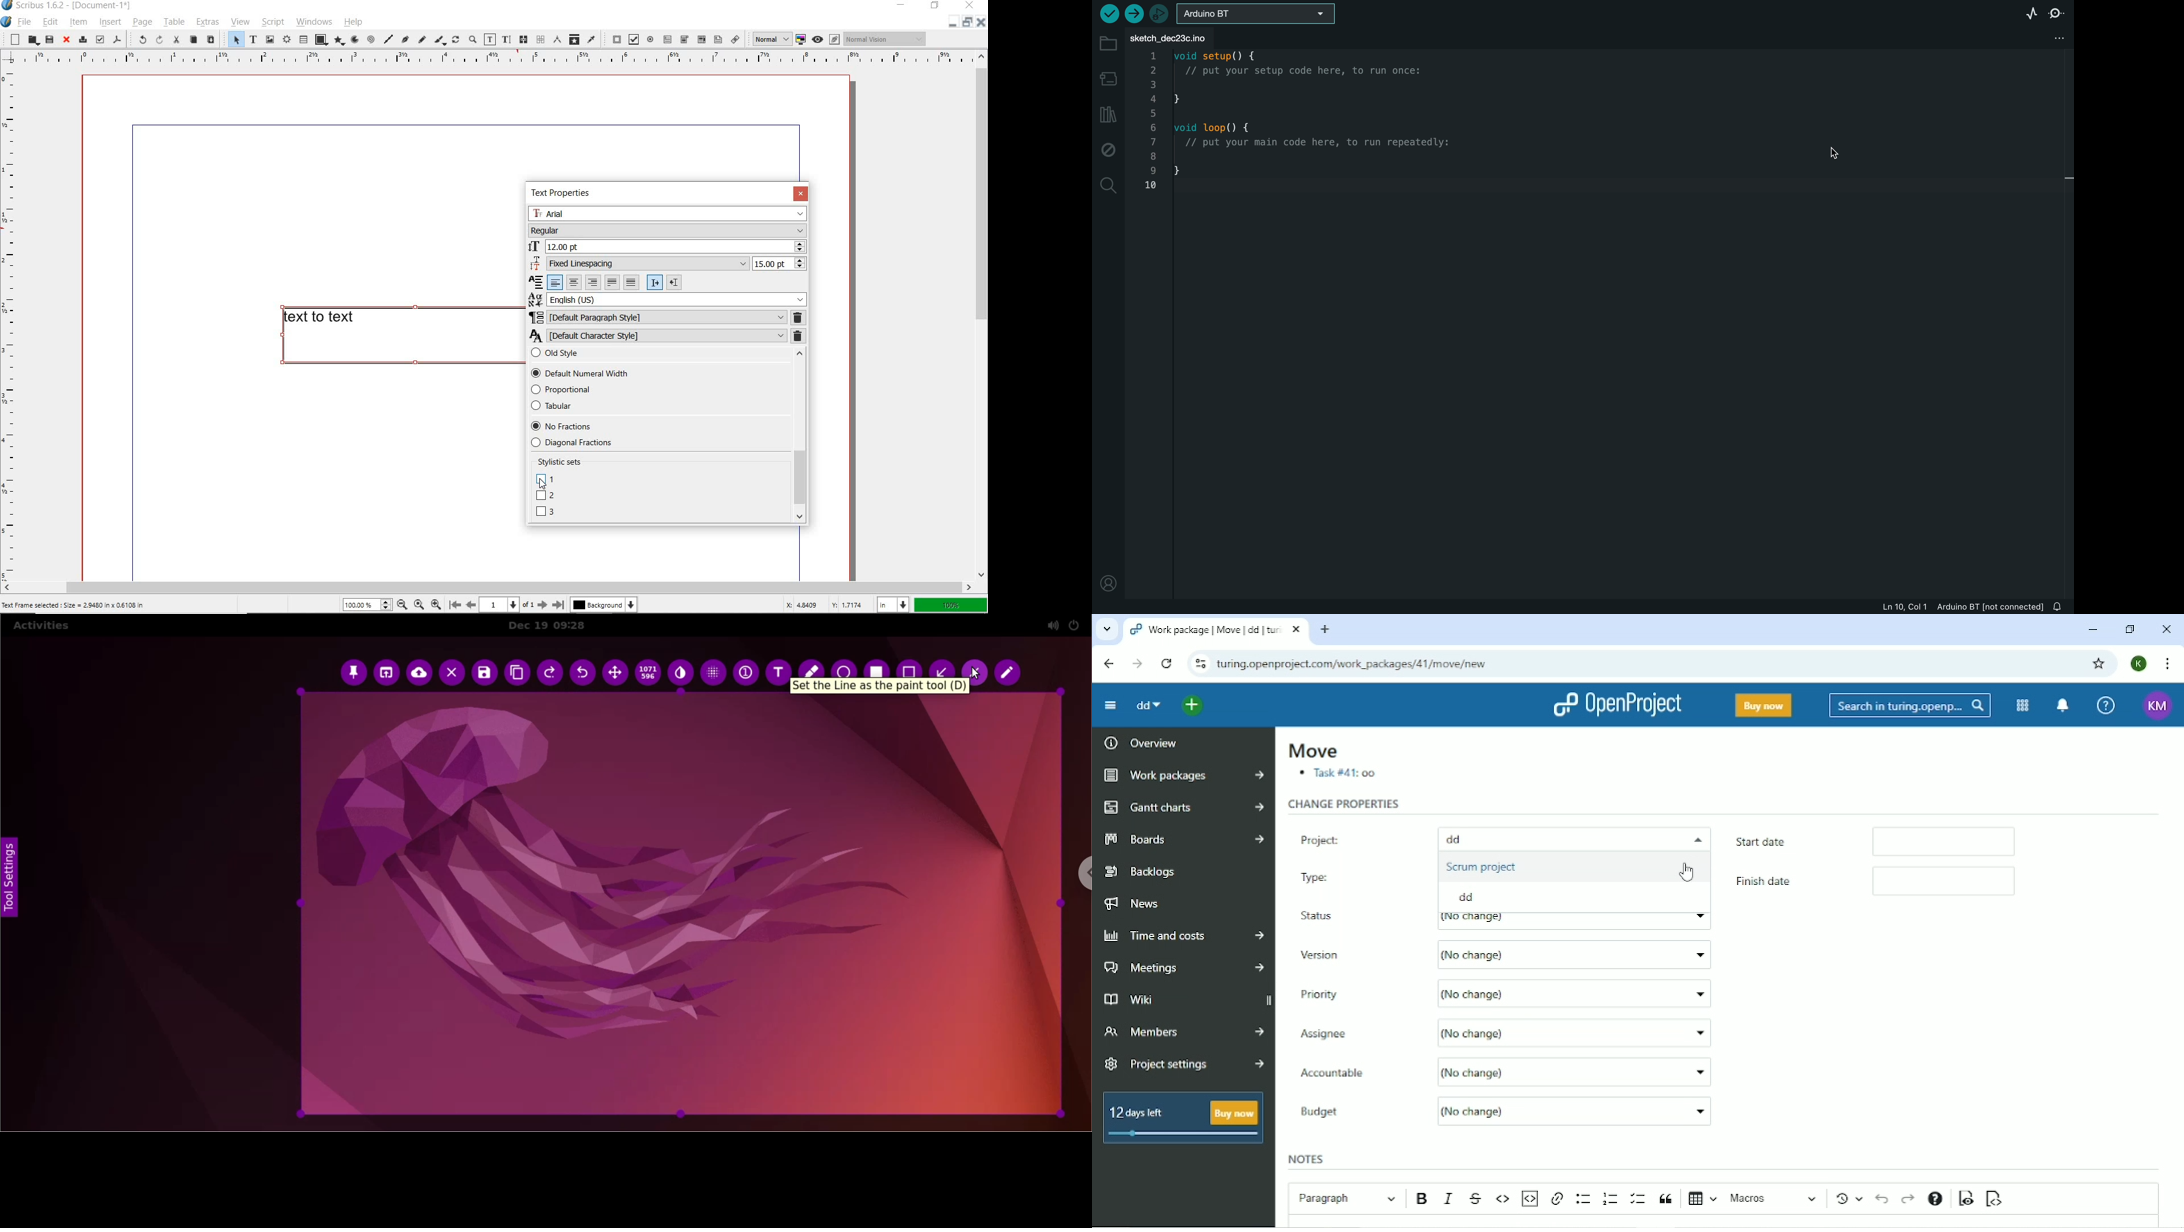 This screenshot has width=2184, height=1232. What do you see at coordinates (1168, 664) in the screenshot?
I see `reload this page` at bounding box center [1168, 664].